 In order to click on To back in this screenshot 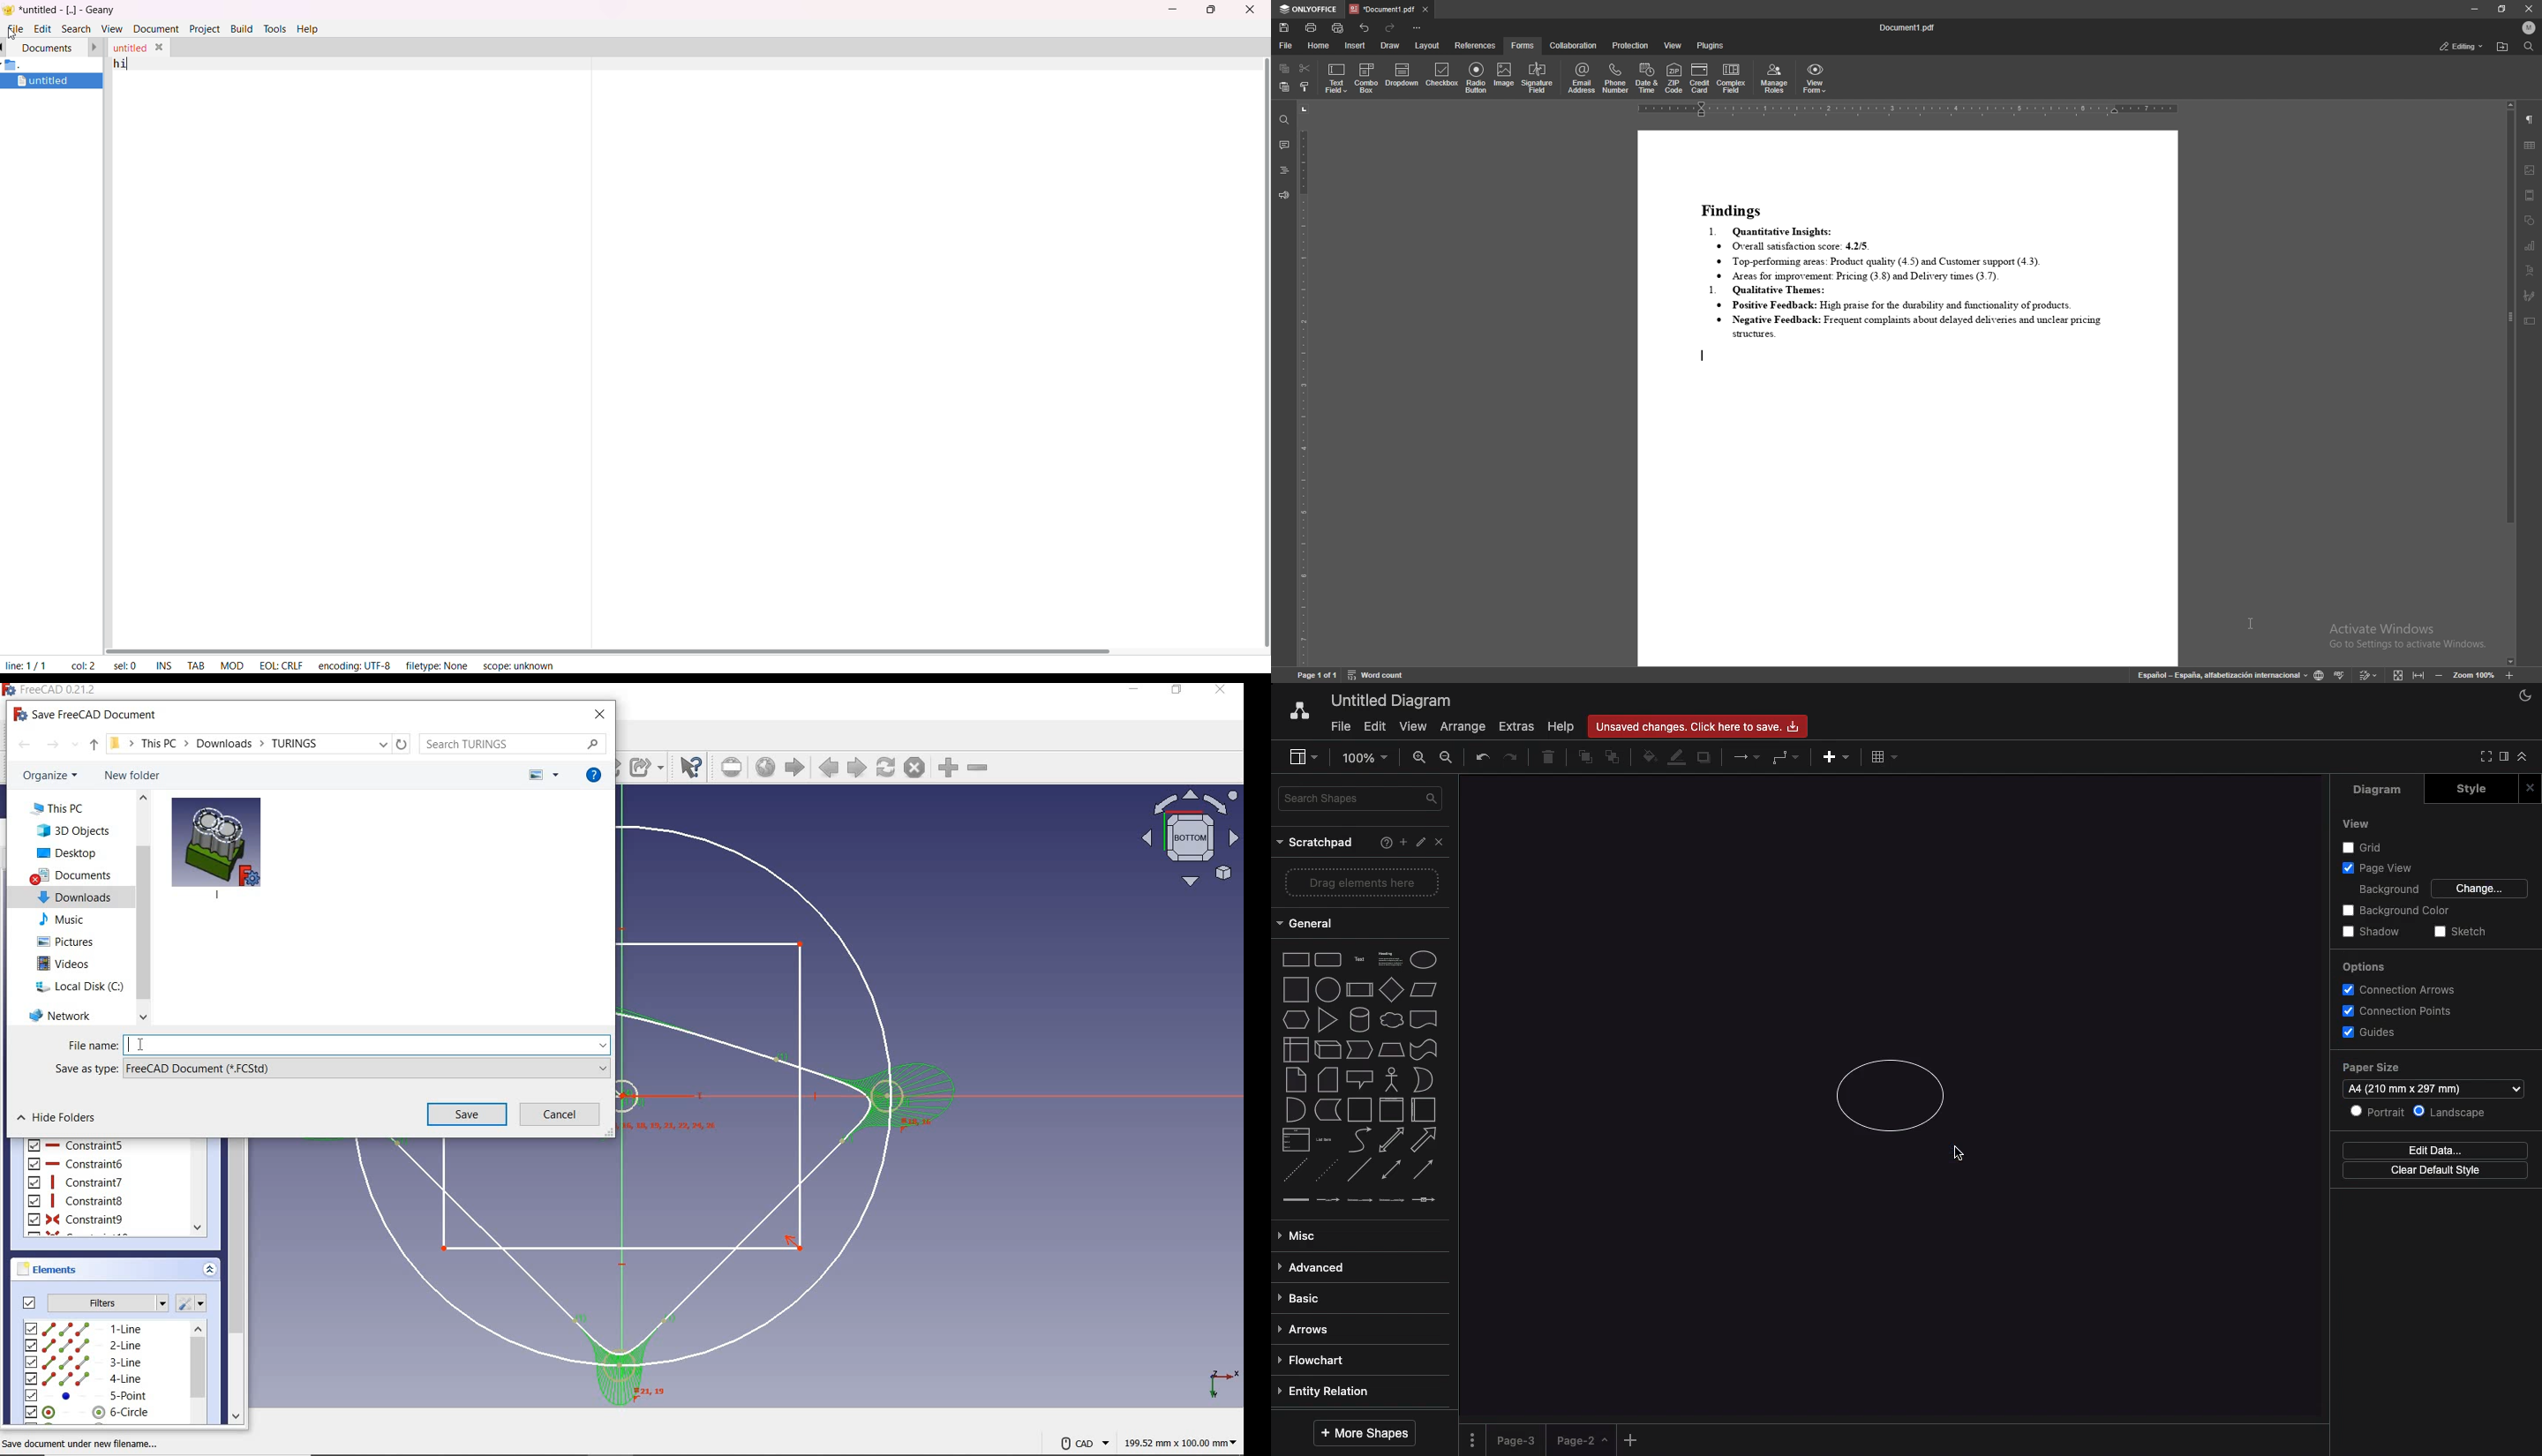, I will do `click(1613, 758)`.